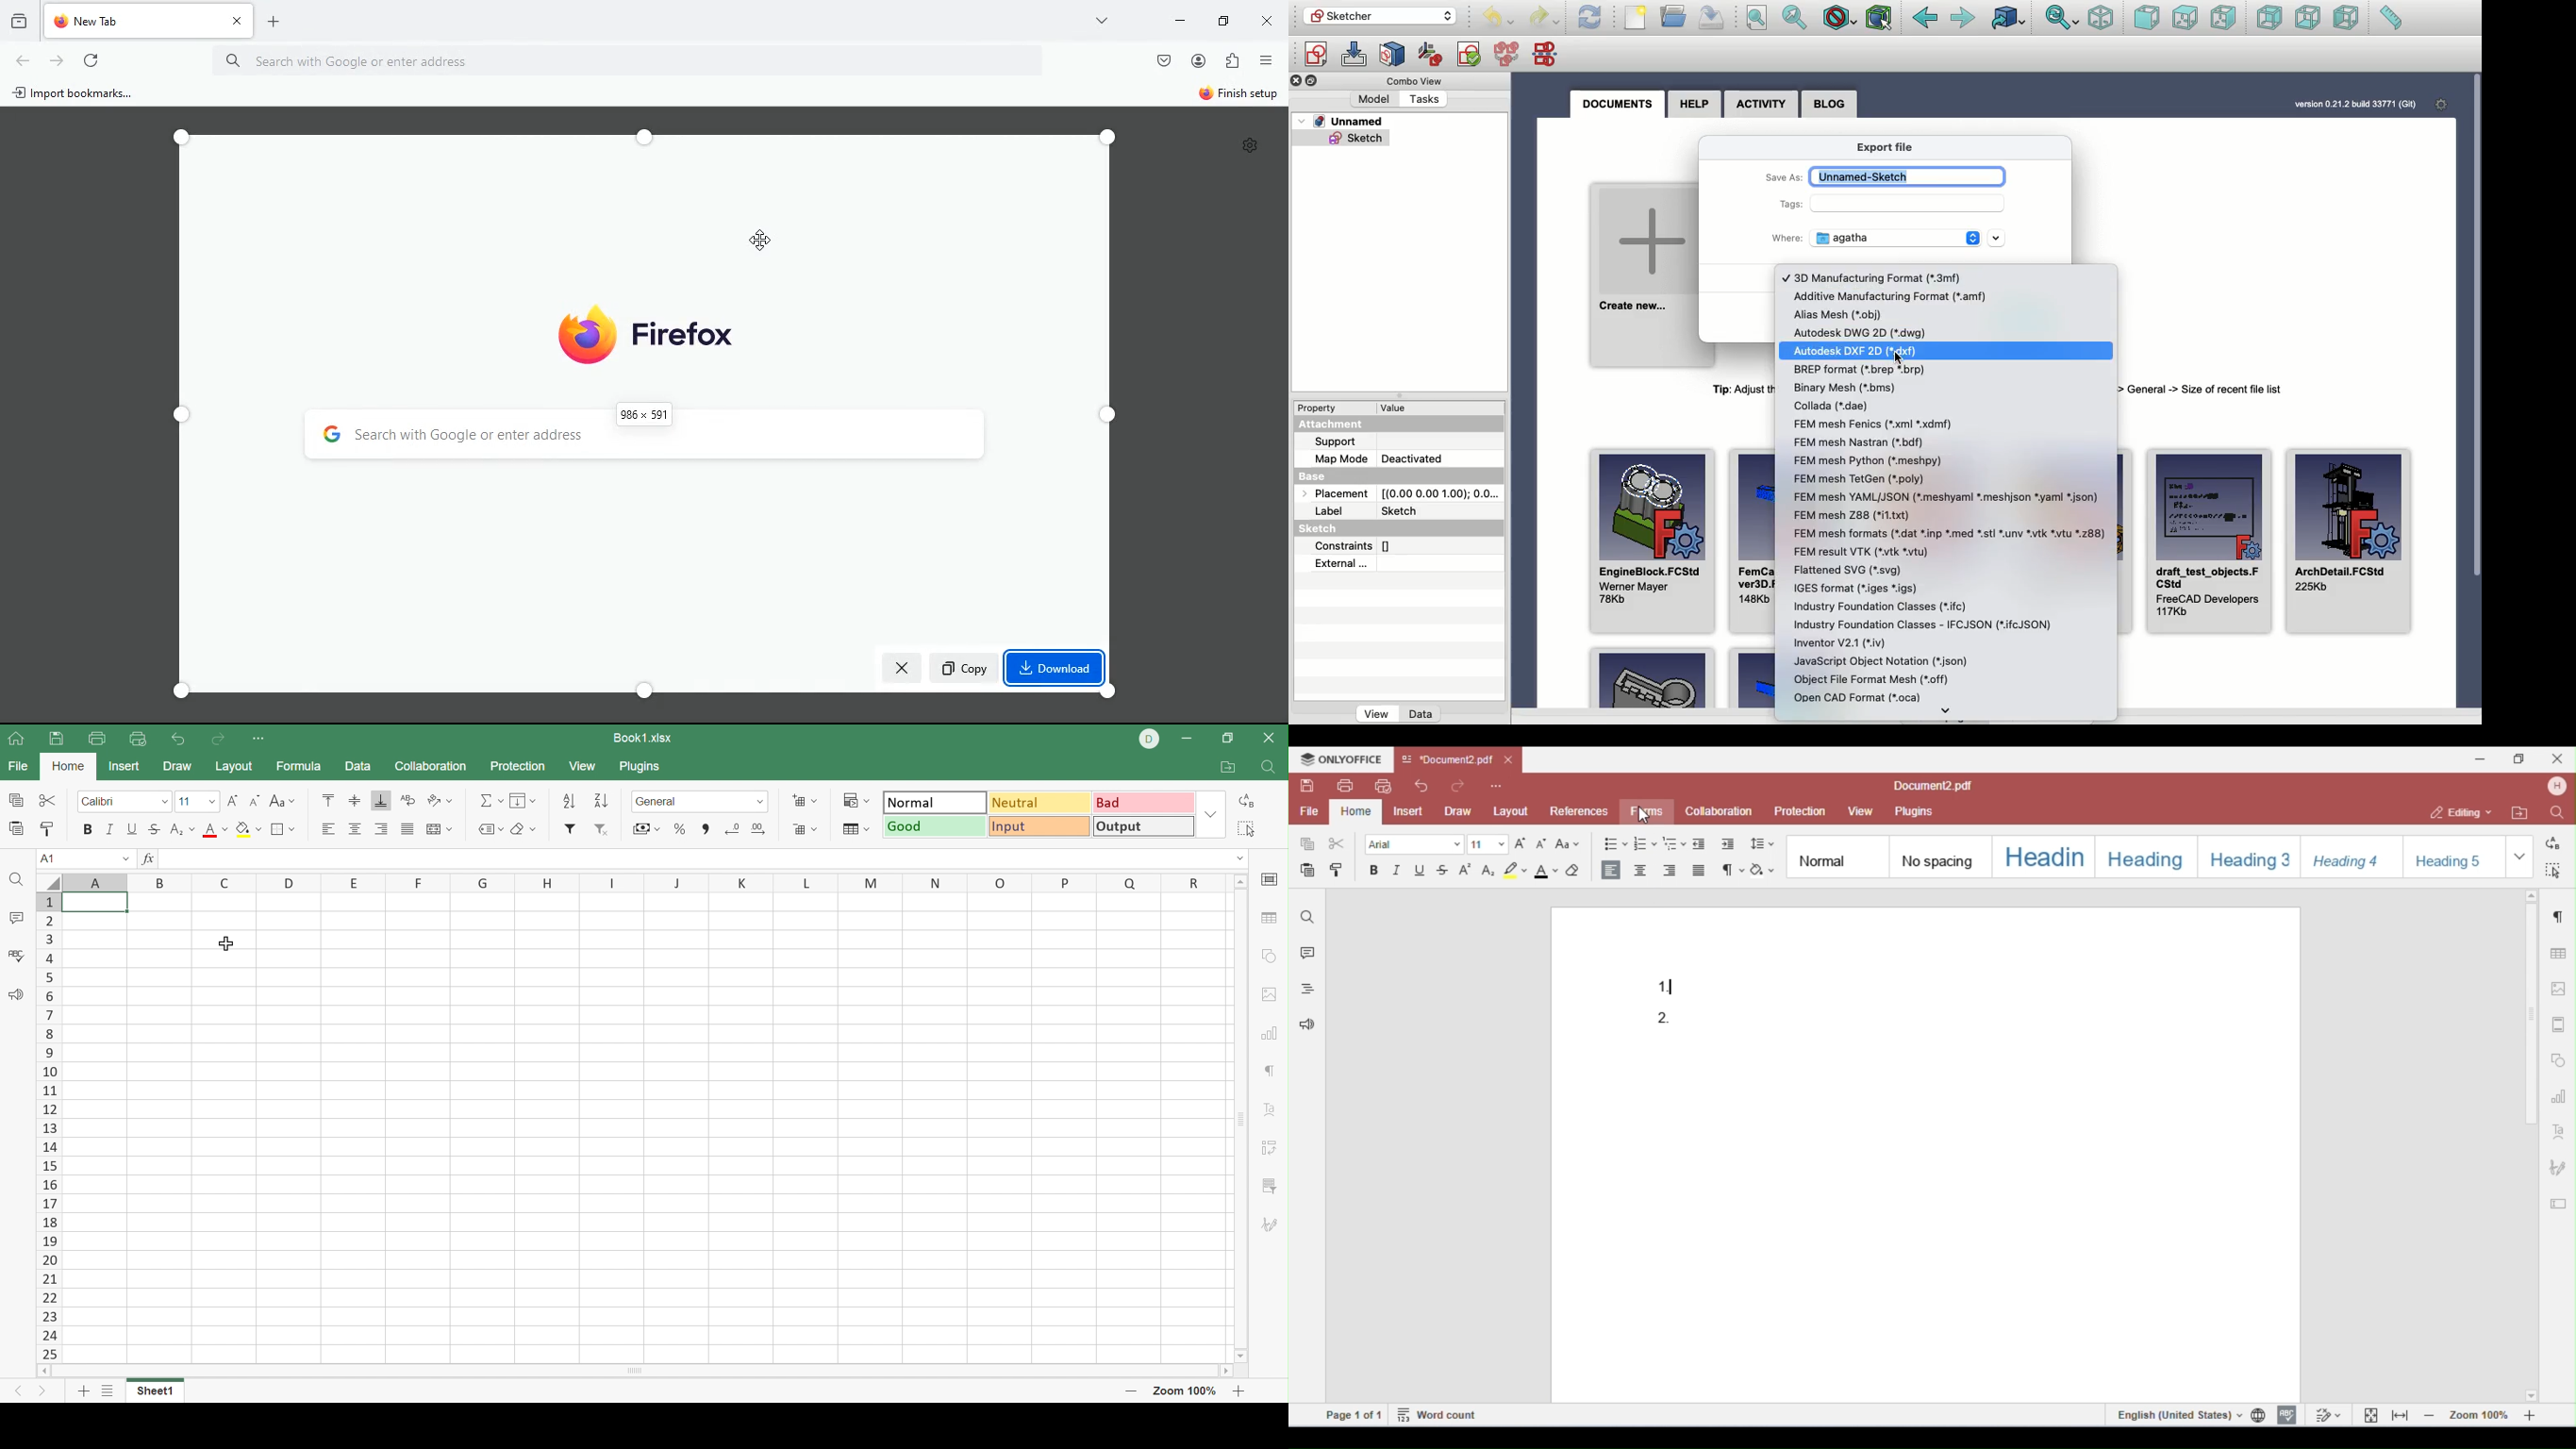  What do you see at coordinates (1952, 534) in the screenshot?
I see `FEM mesh formats` at bounding box center [1952, 534].